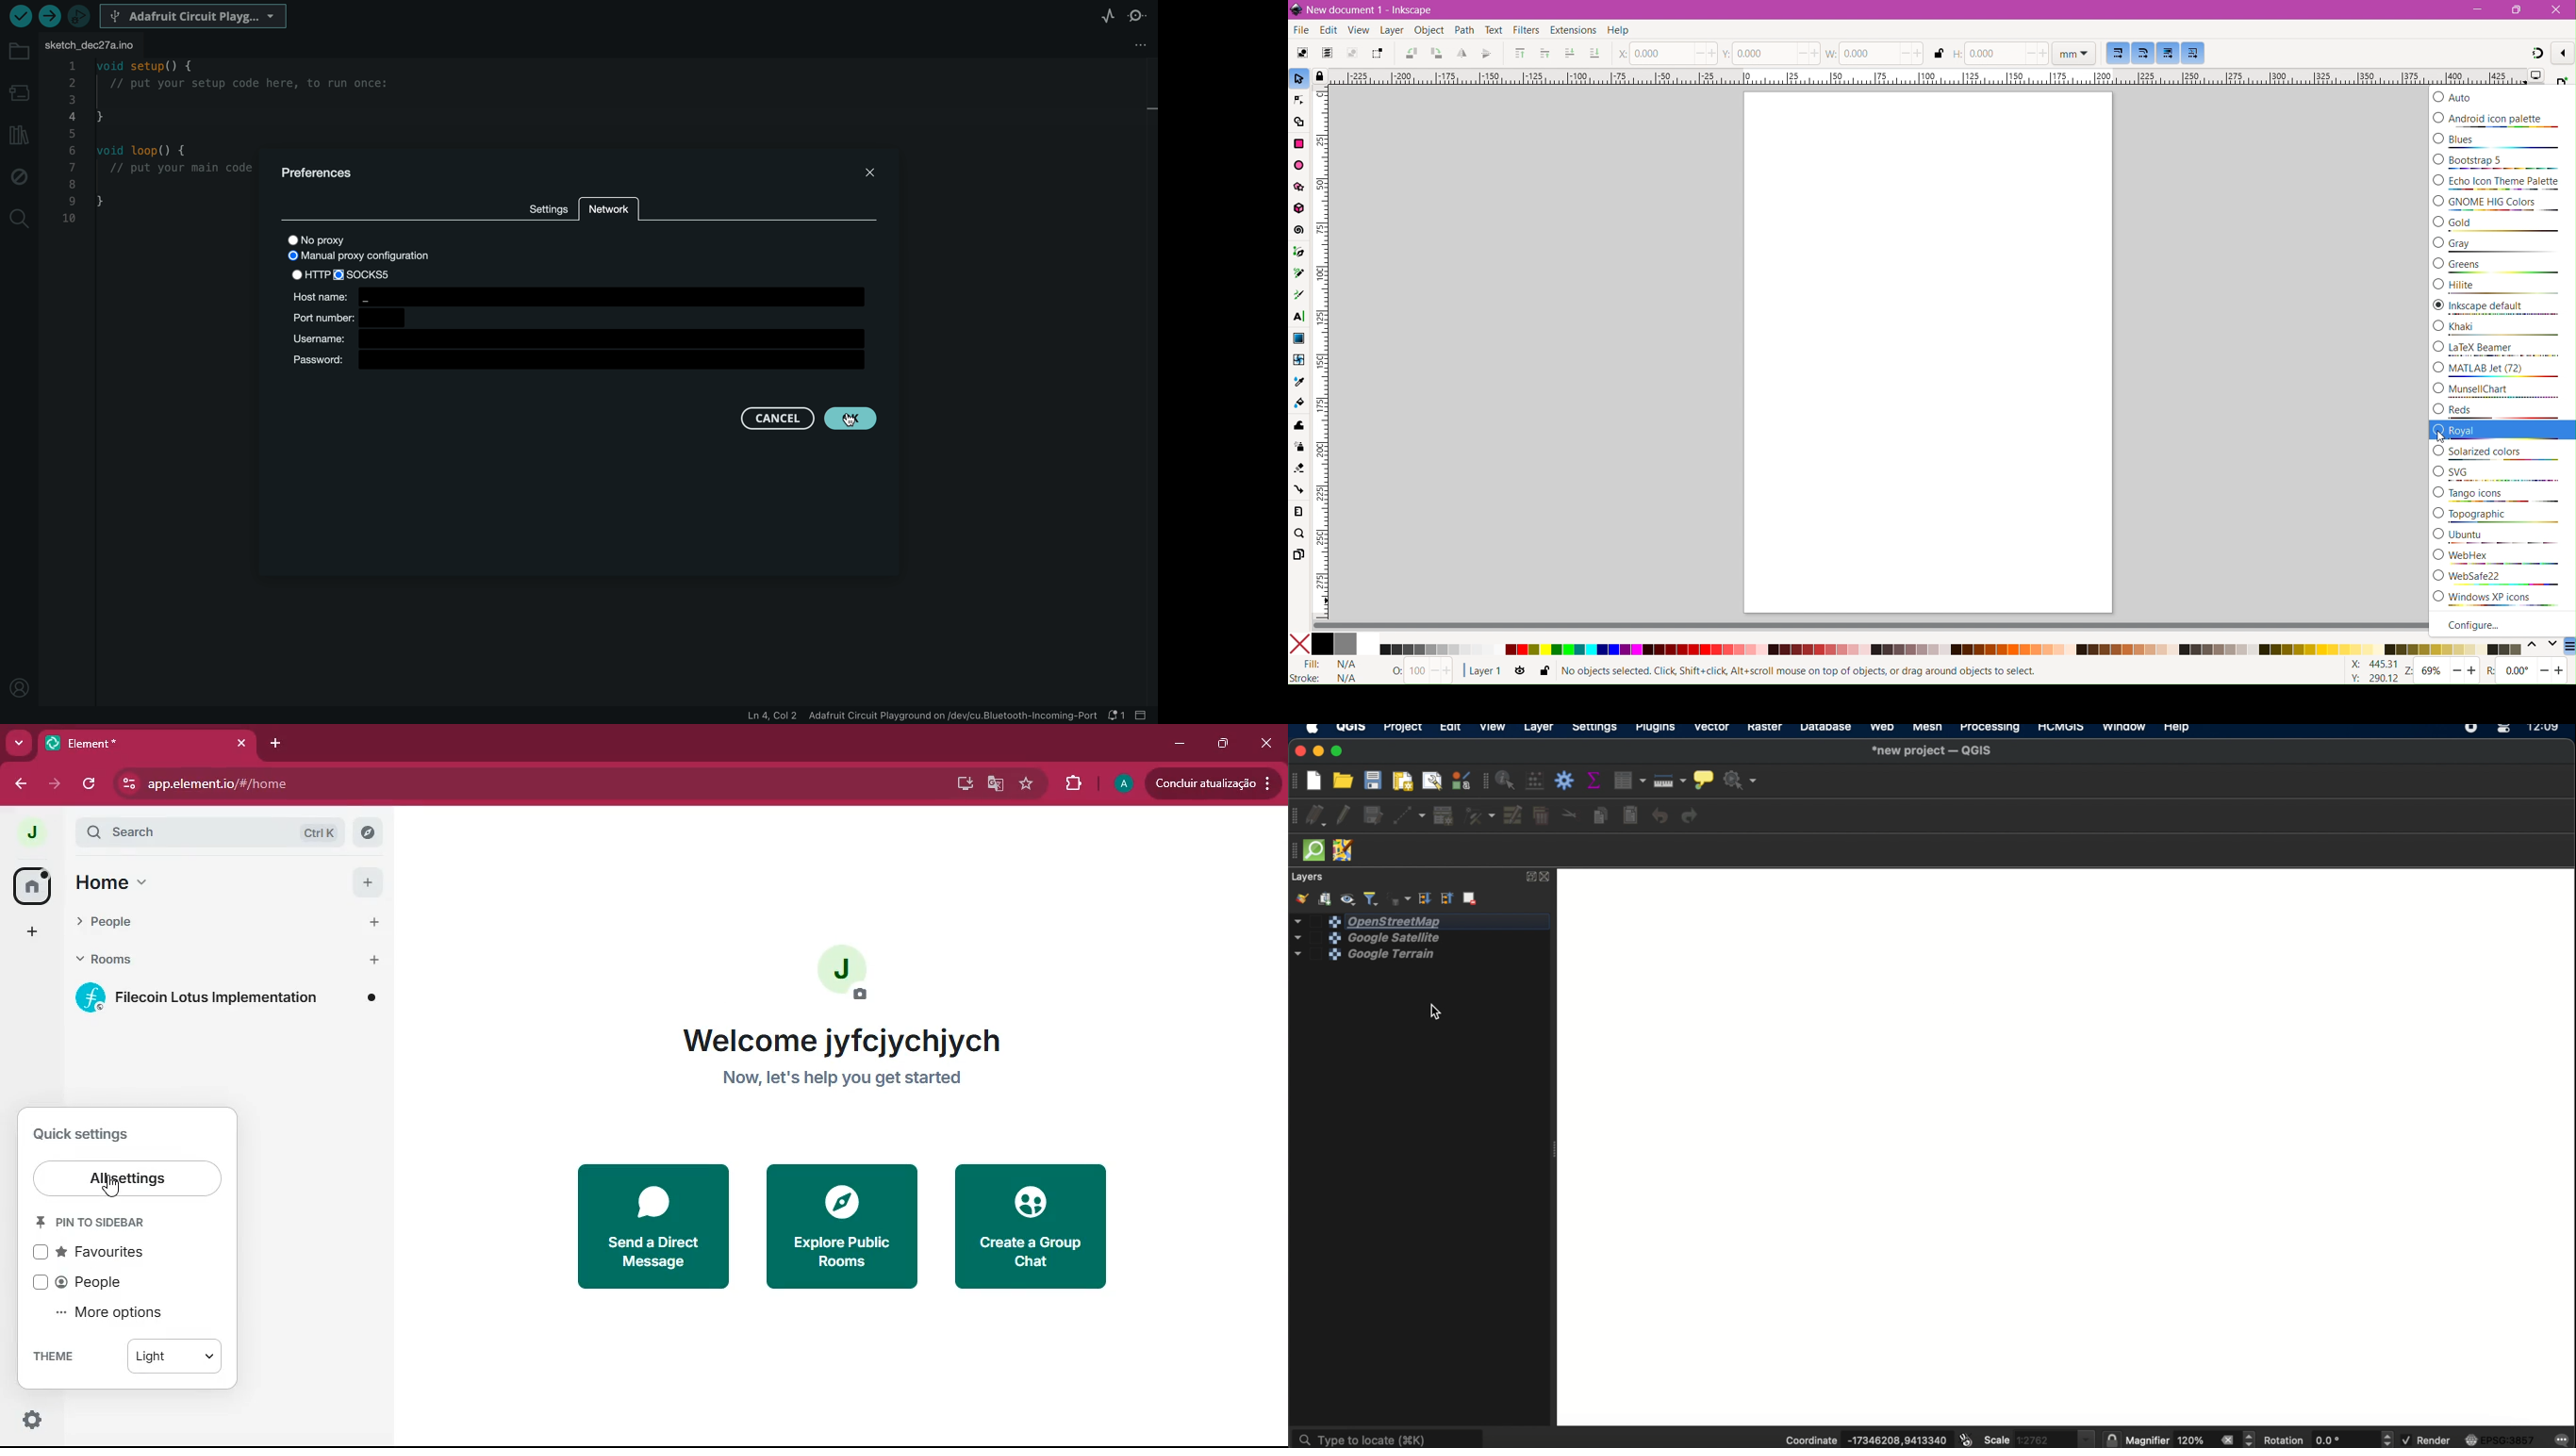 This screenshot has height=1456, width=2576. What do you see at coordinates (1876, 53) in the screenshot?
I see `Set the Width of the document` at bounding box center [1876, 53].